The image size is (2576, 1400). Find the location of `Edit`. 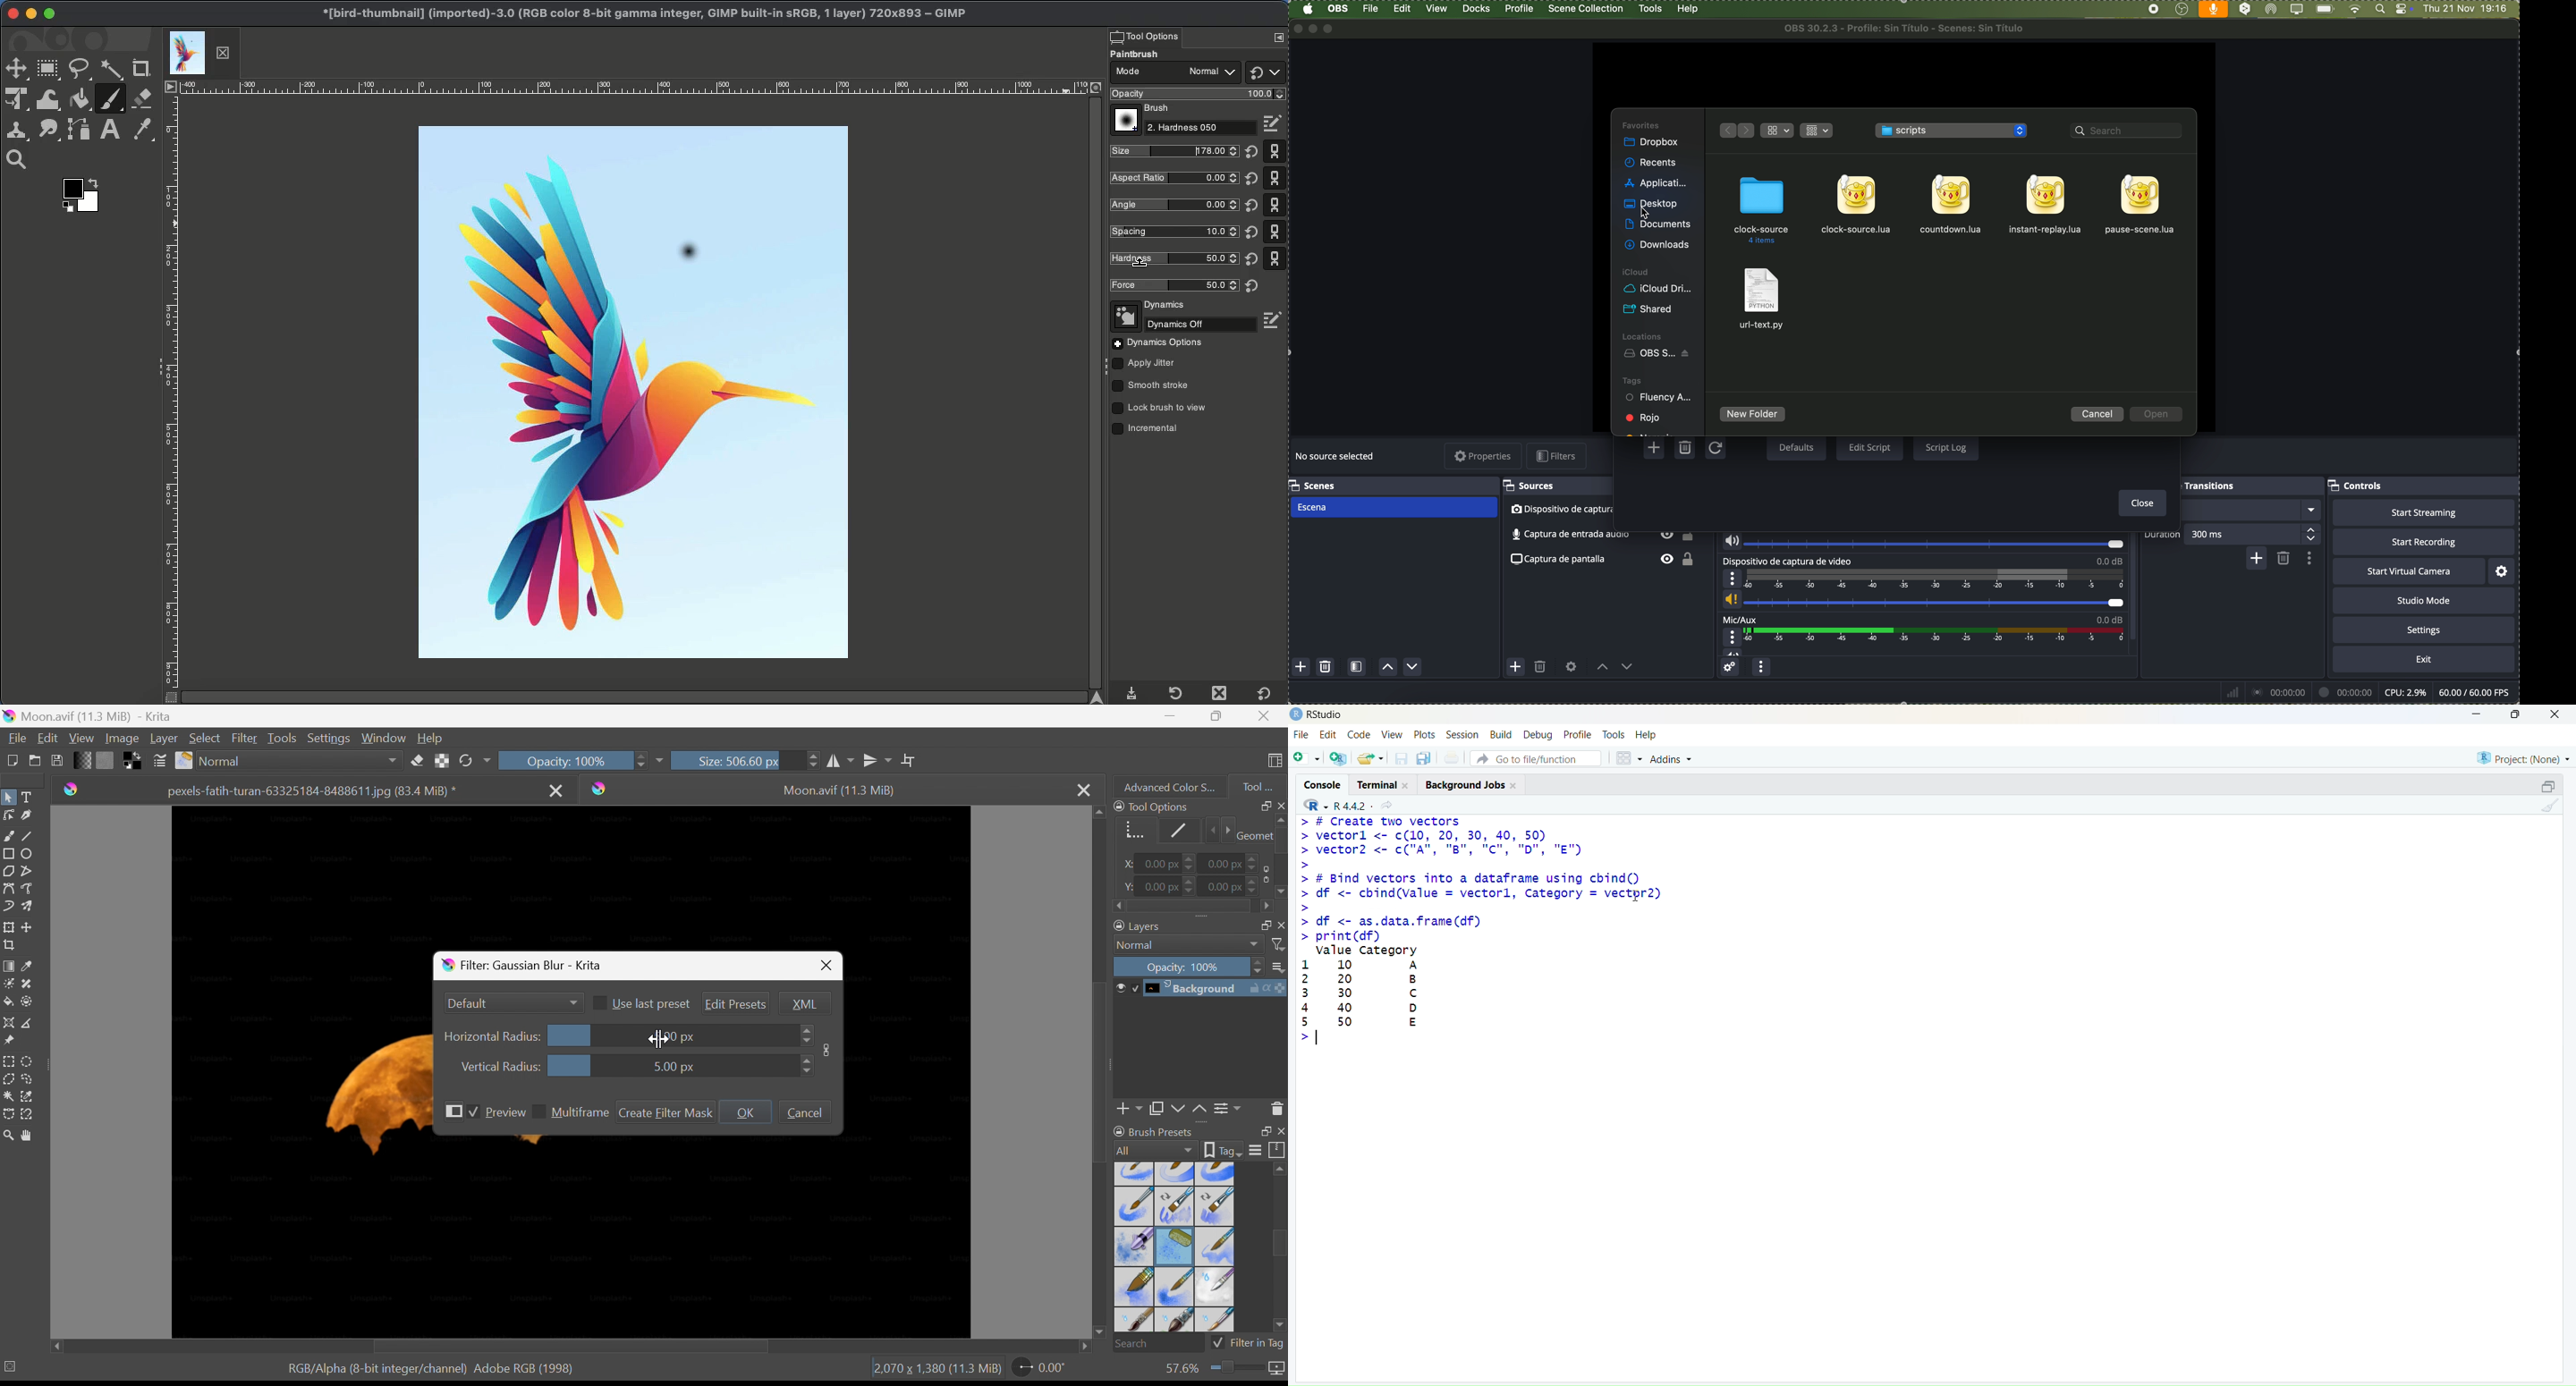

Edit is located at coordinates (48, 737).